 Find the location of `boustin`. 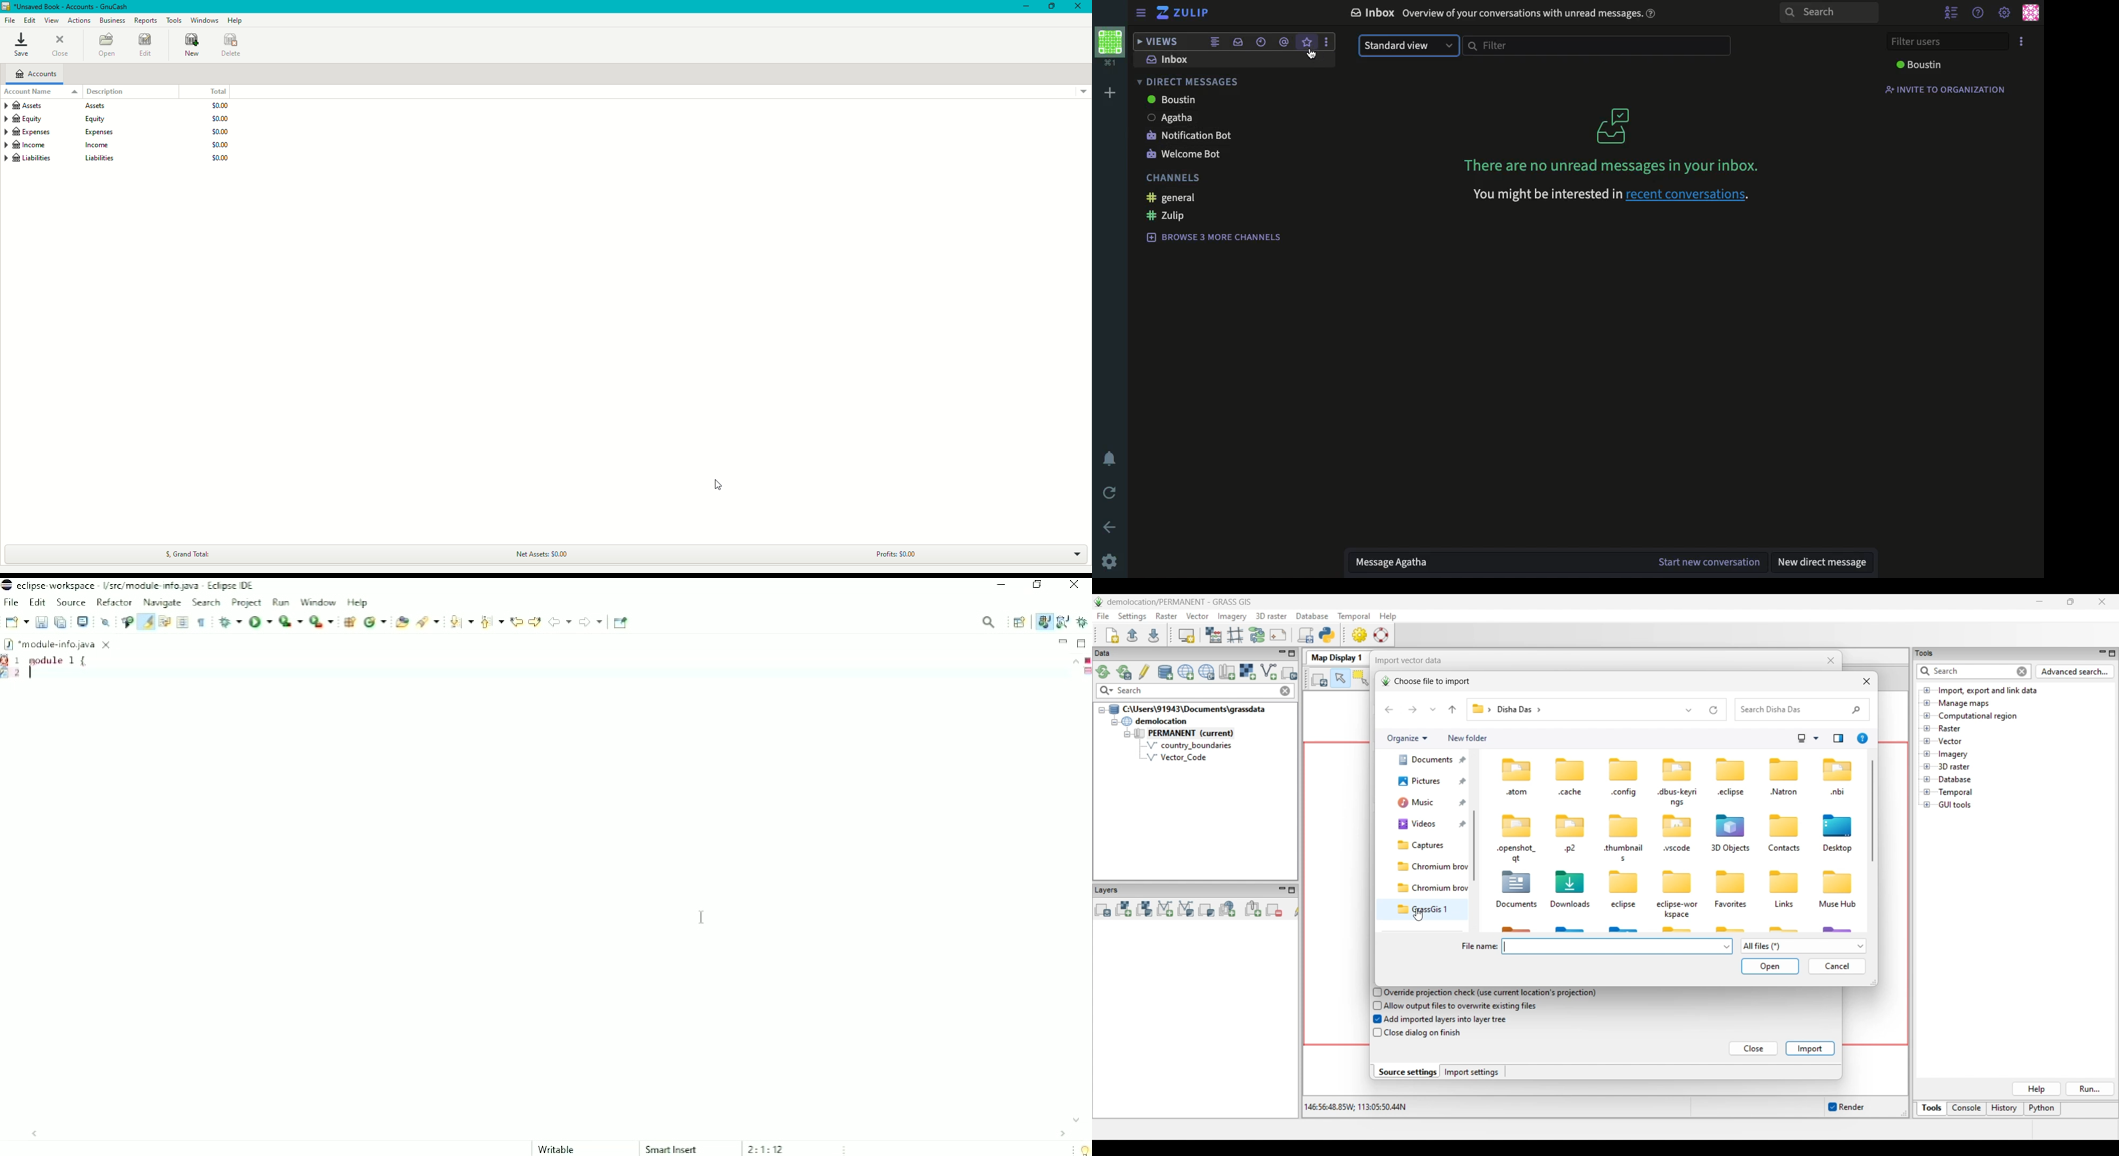

boustin is located at coordinates (1166, 100).